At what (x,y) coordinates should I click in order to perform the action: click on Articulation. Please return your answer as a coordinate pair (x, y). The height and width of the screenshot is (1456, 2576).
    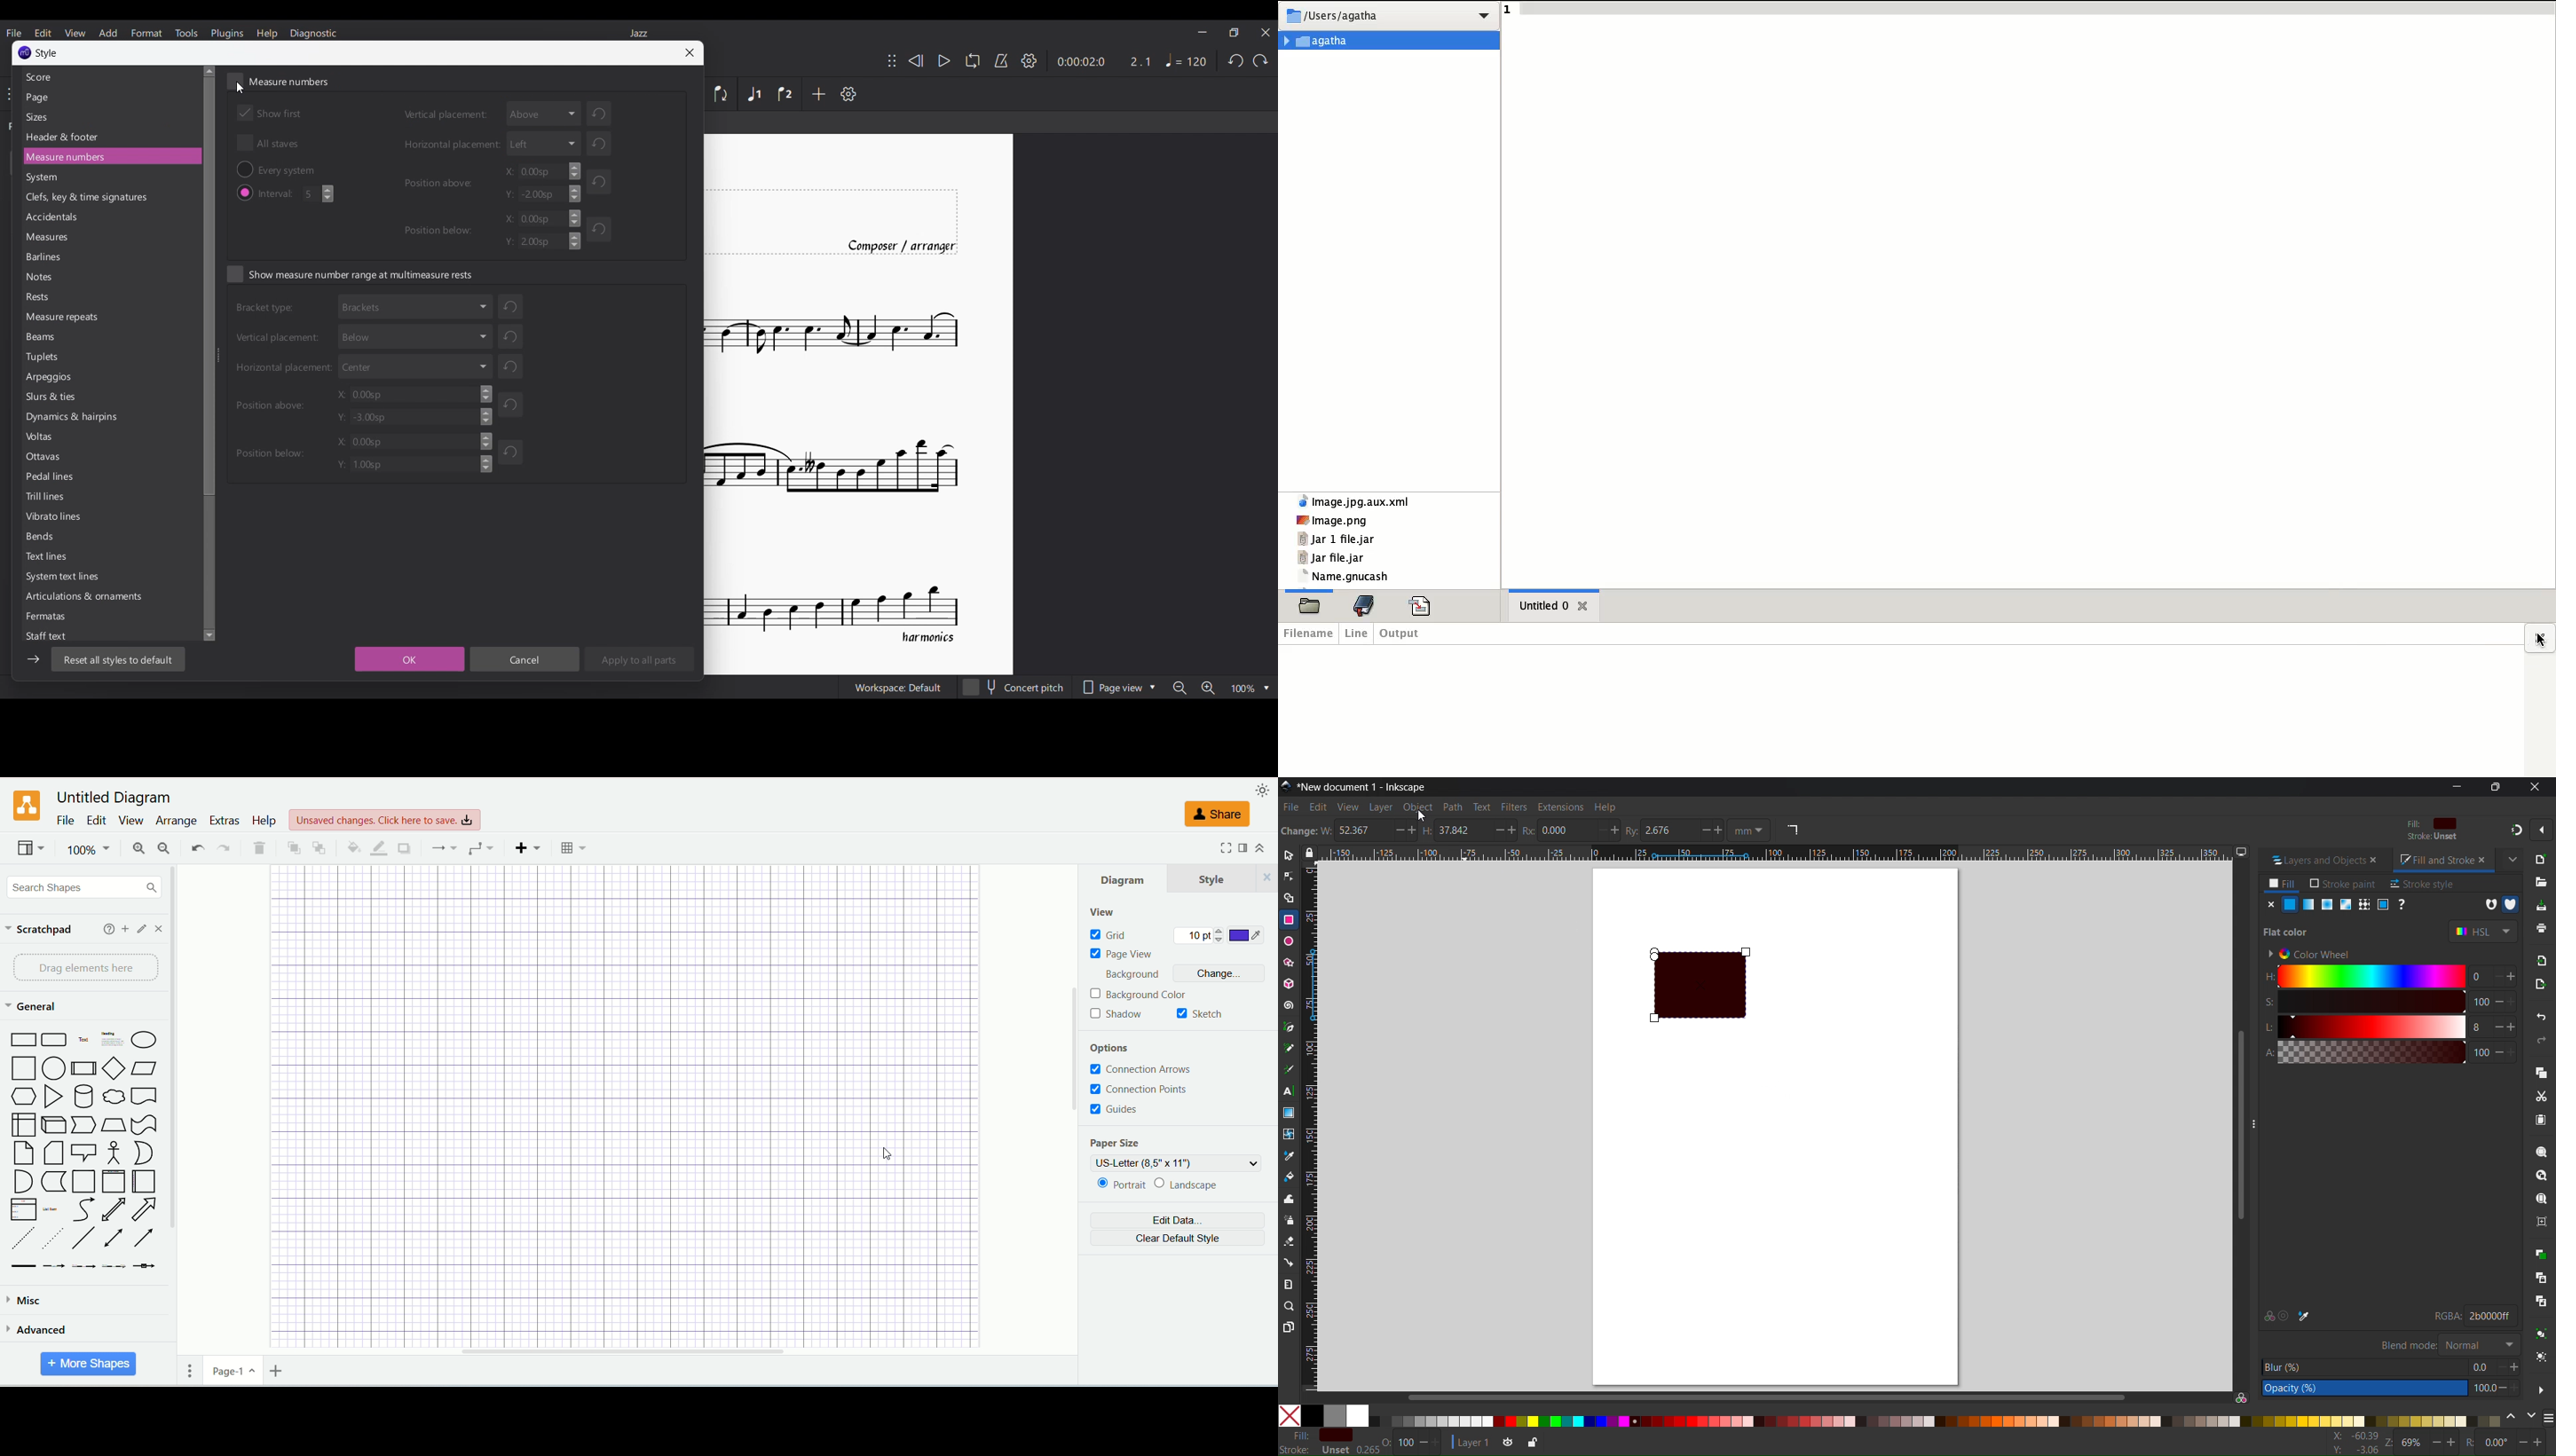
    Looking at the image, I should click on (99, 596).